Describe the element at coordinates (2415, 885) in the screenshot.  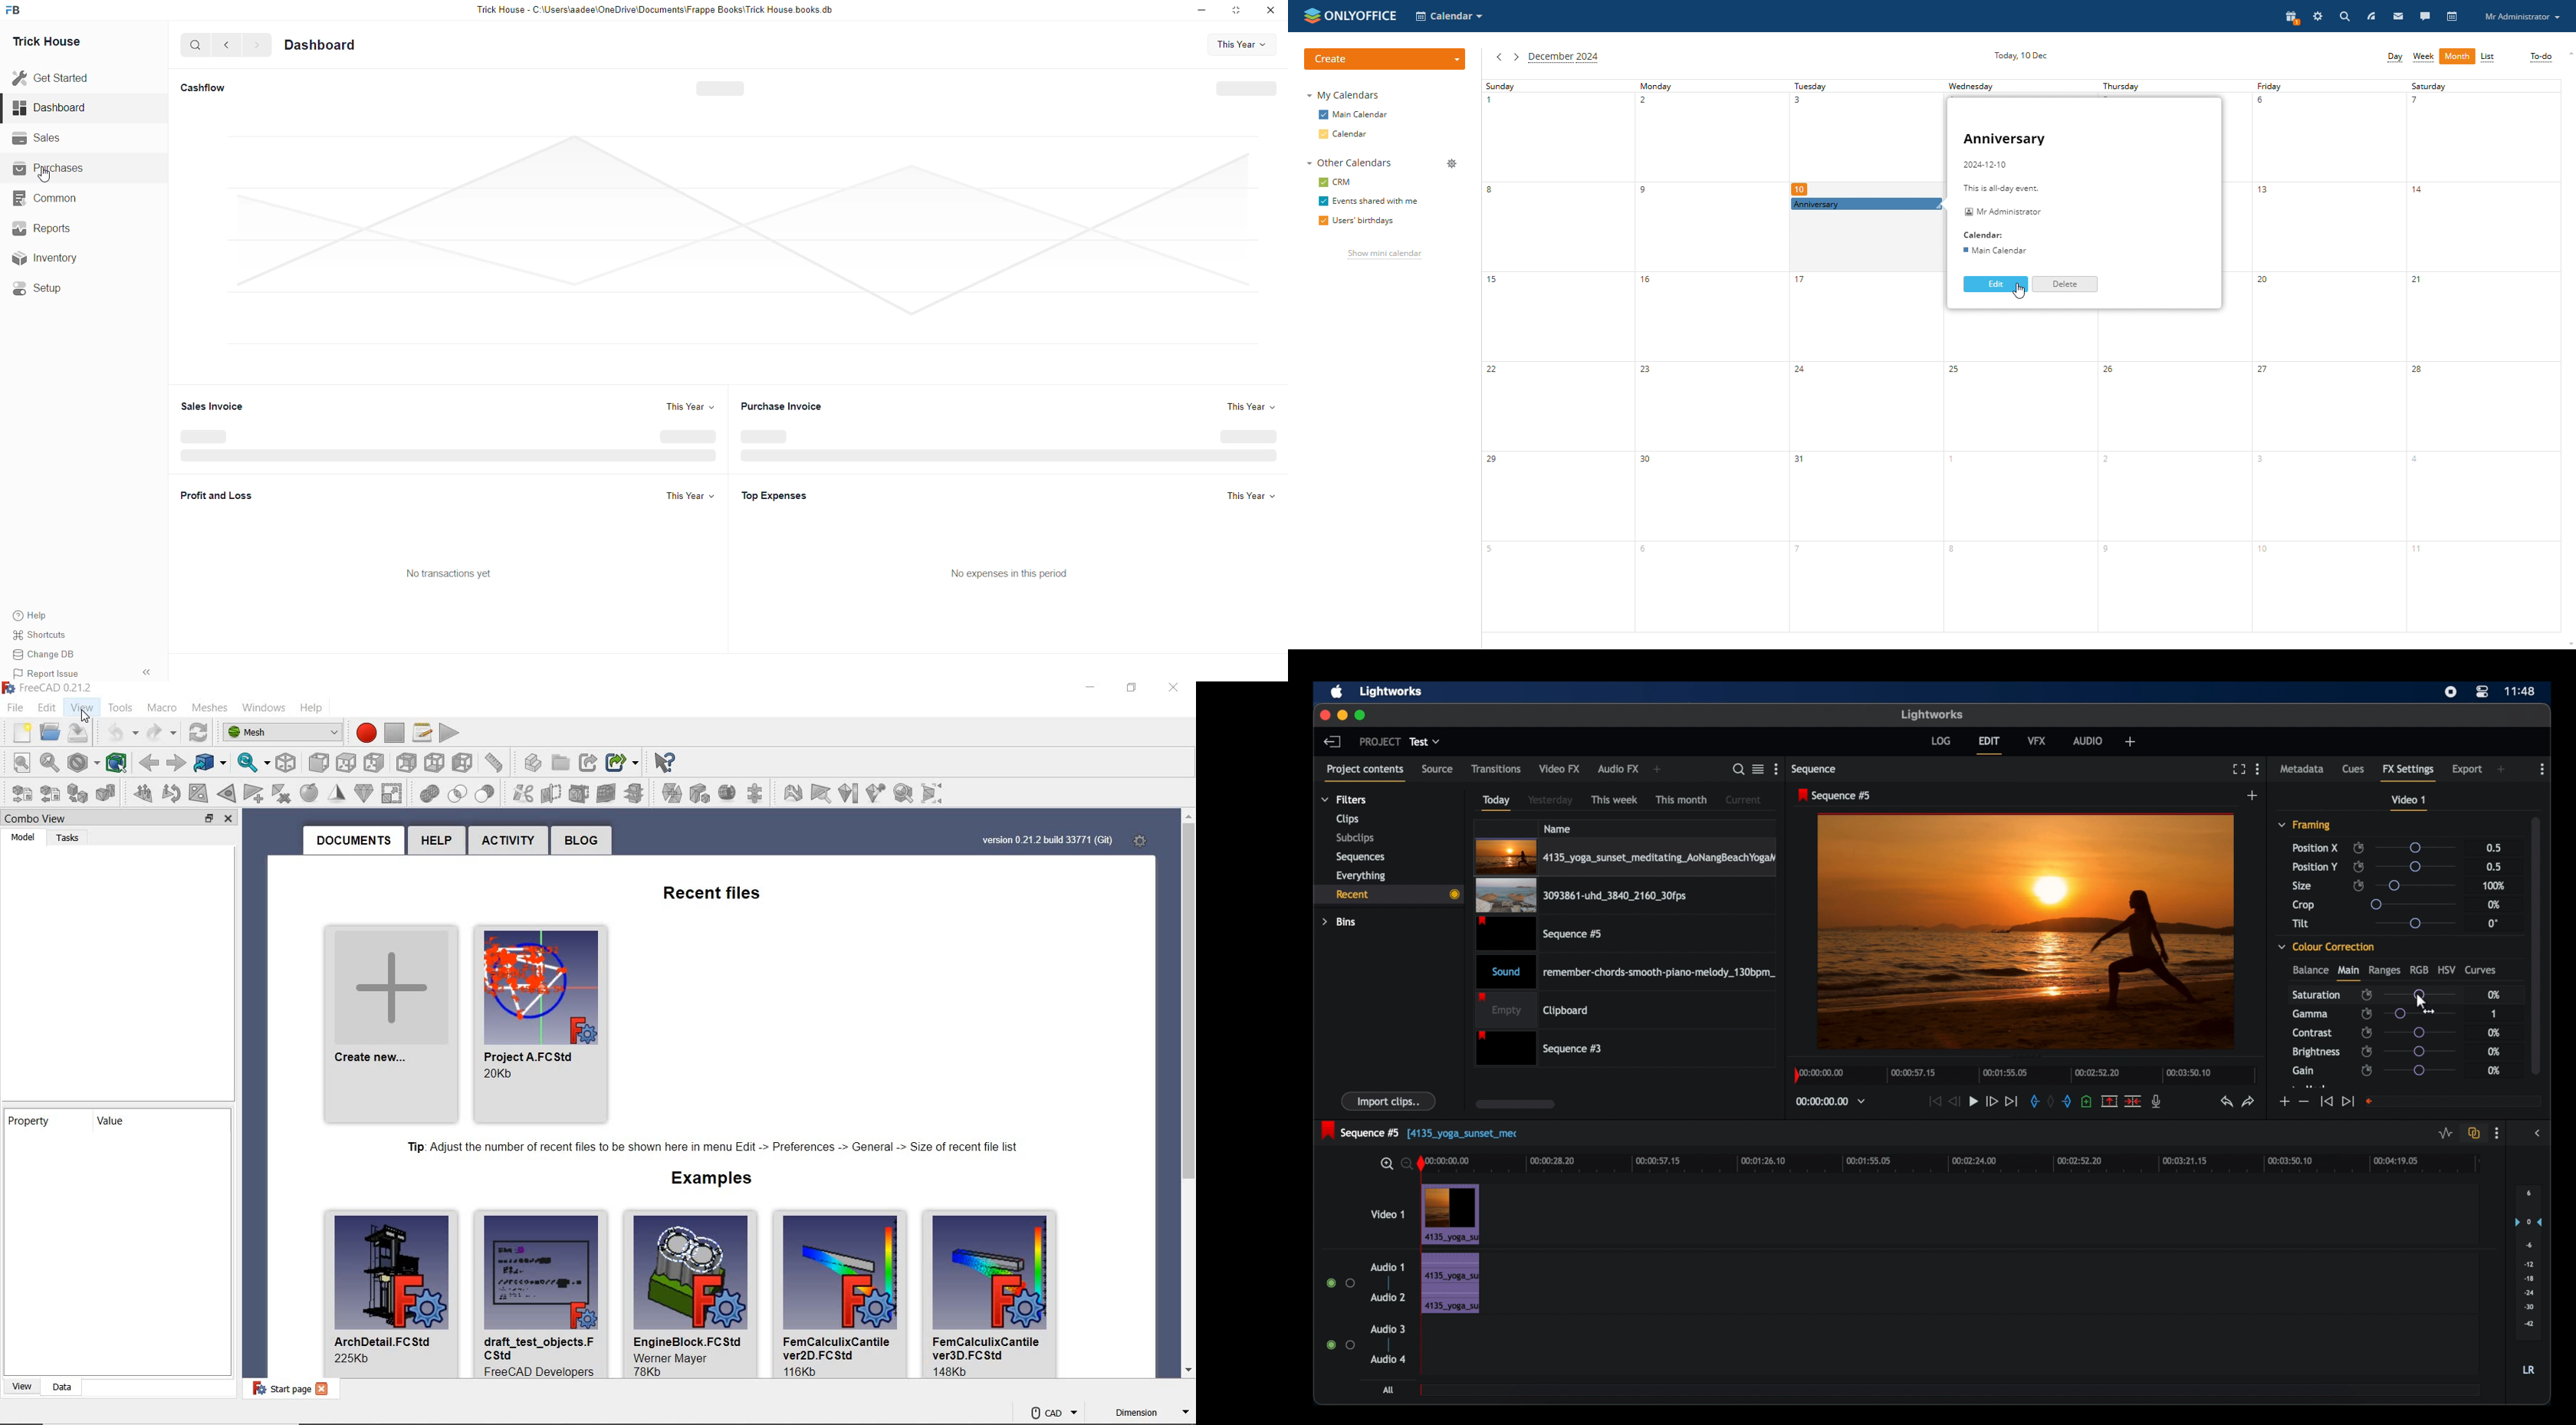
I see `slider` at that location.